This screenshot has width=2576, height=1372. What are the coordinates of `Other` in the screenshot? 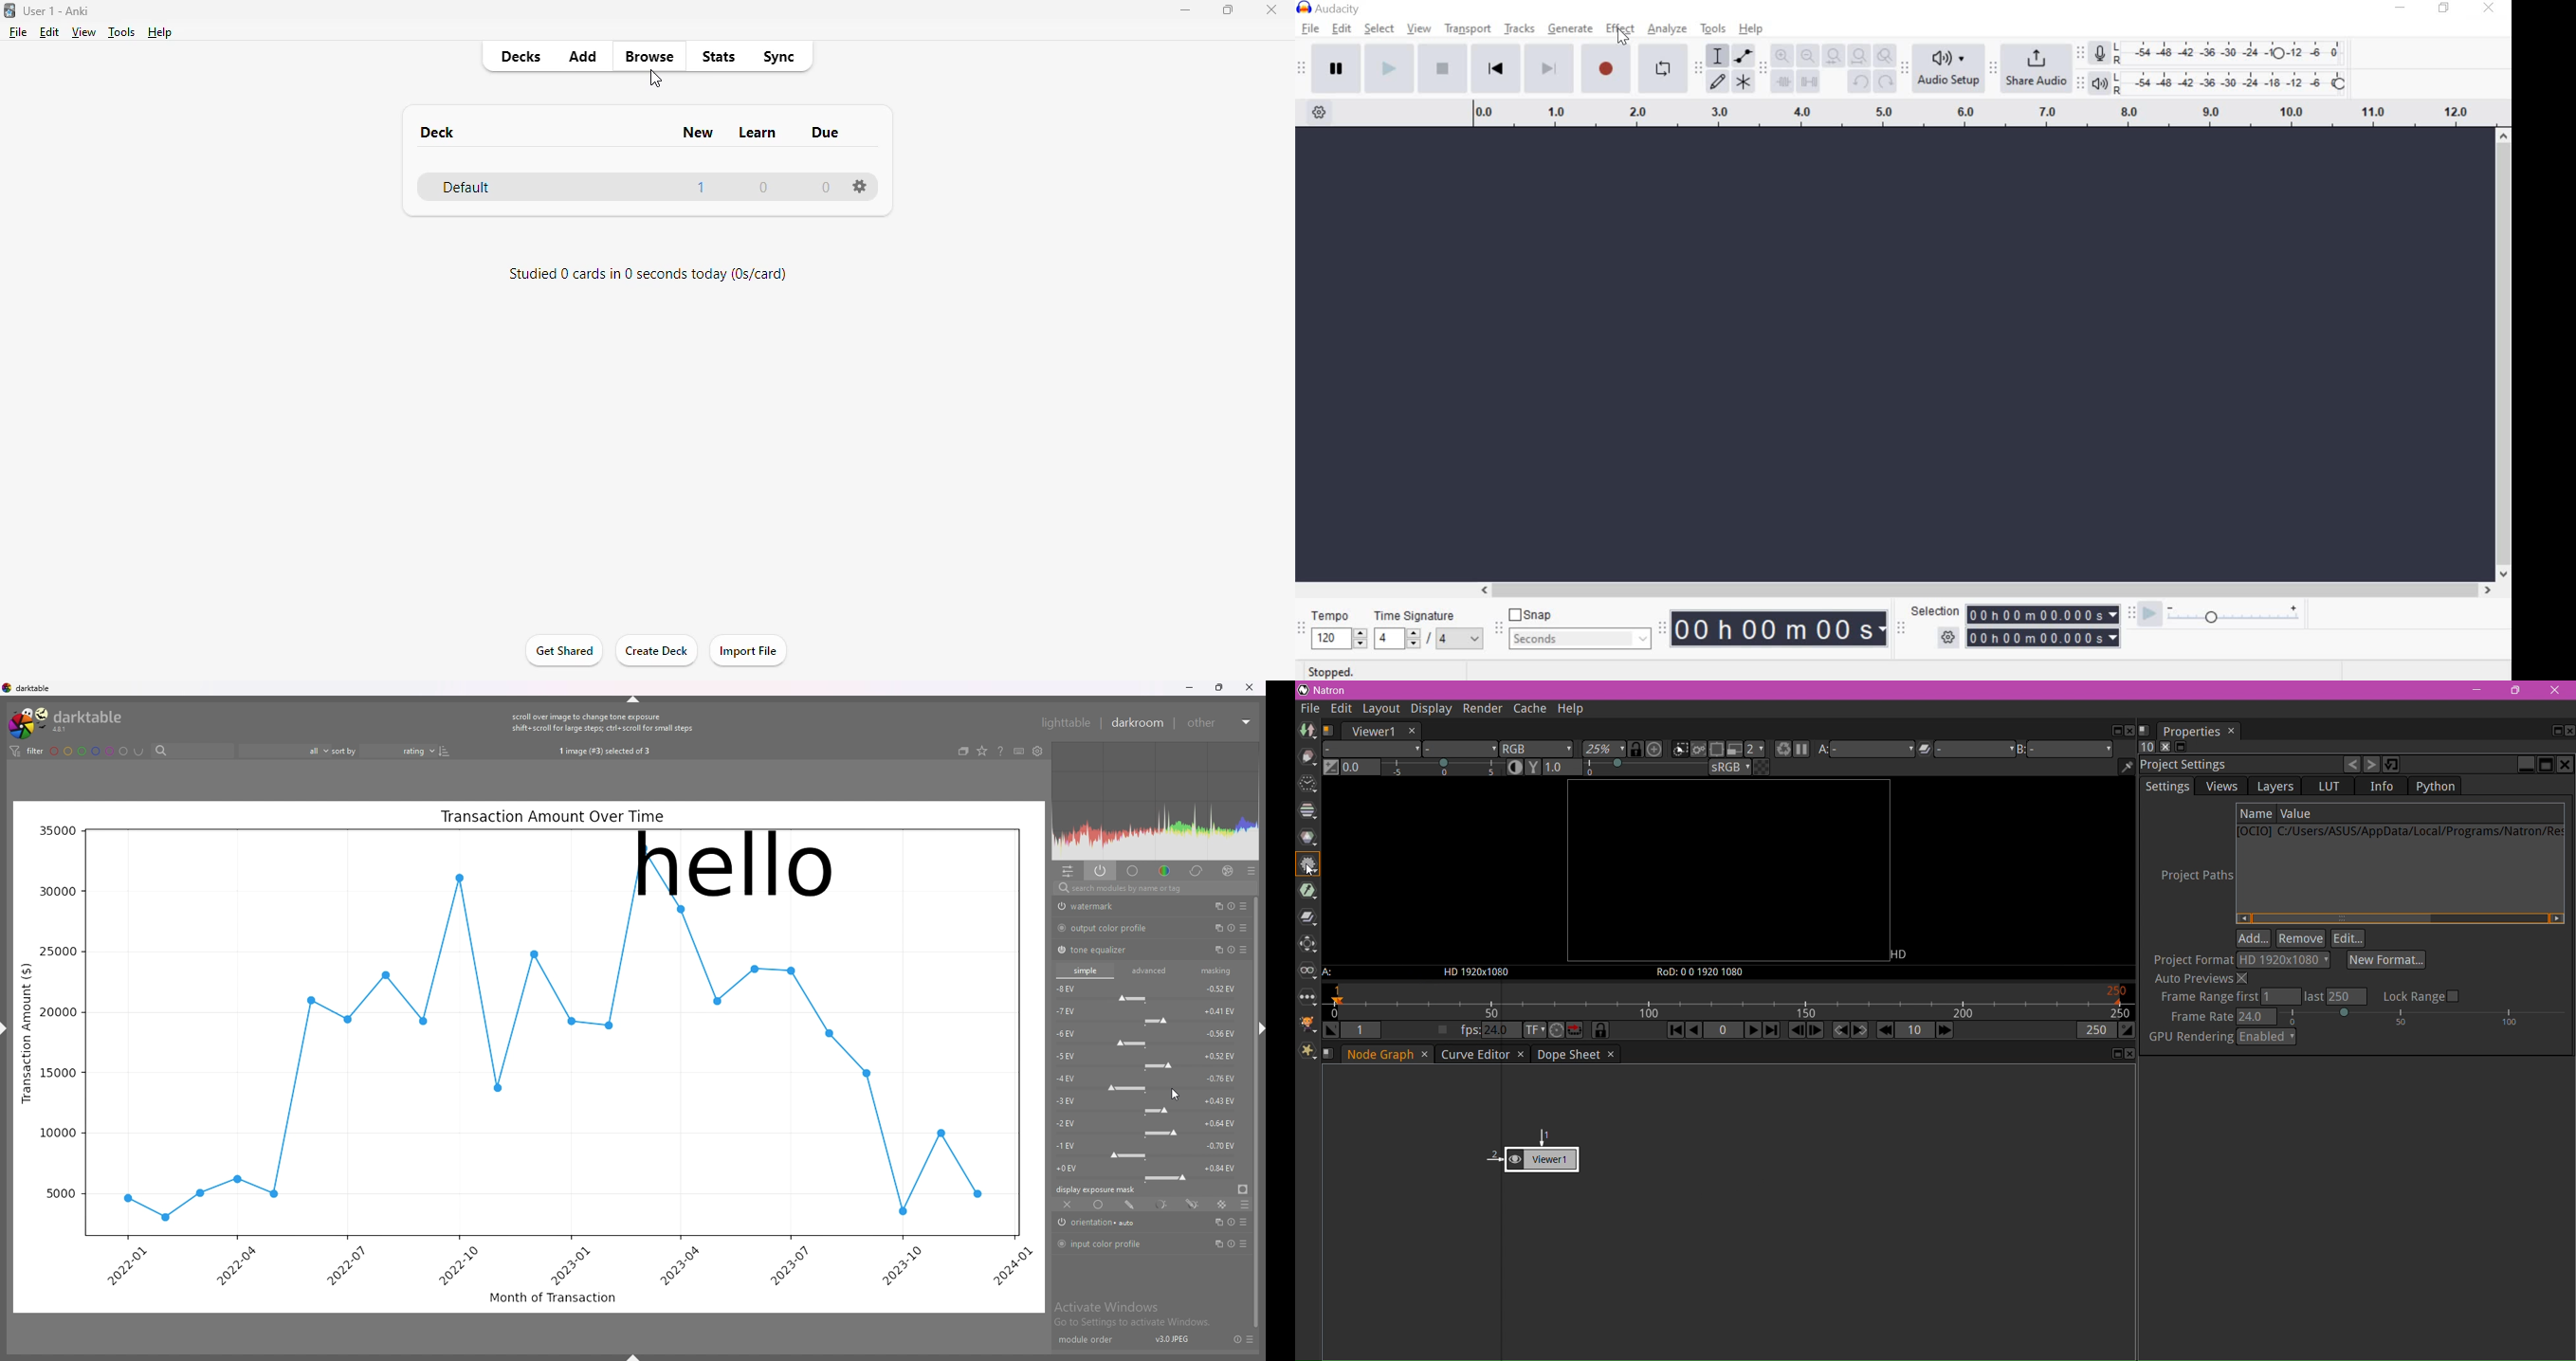 It's located at (1307, 999).